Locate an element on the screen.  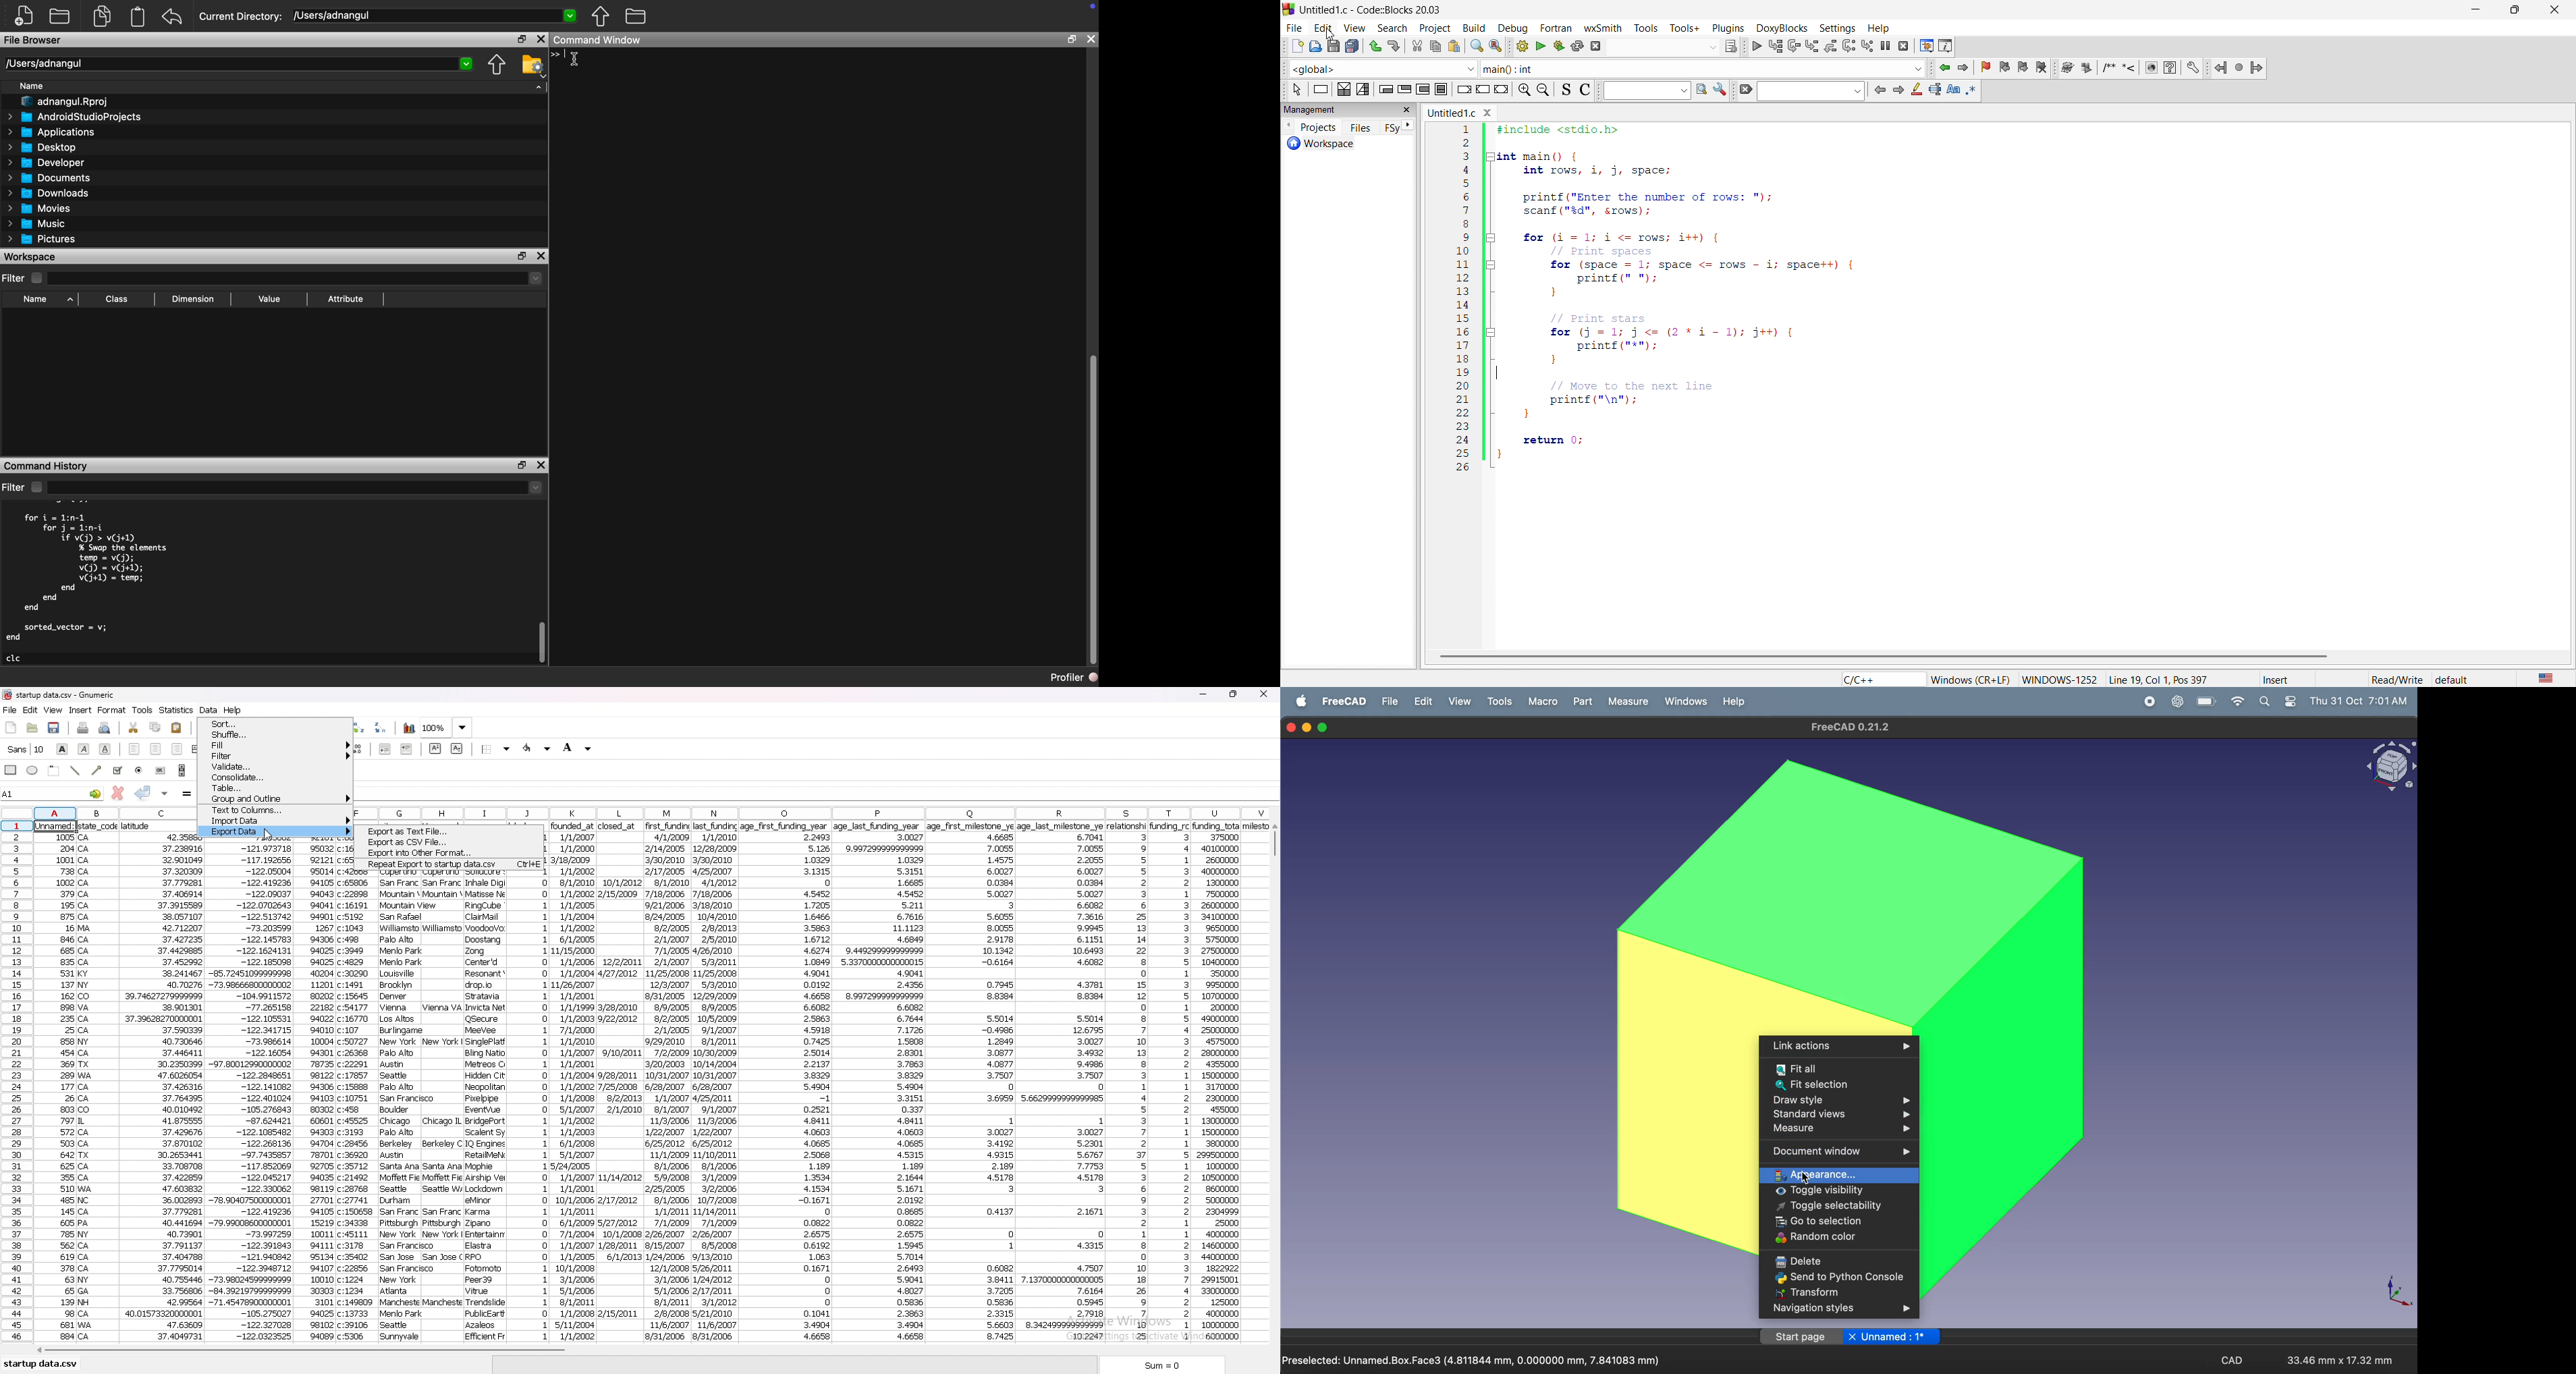
paste is located at coordinates (1454, 47).